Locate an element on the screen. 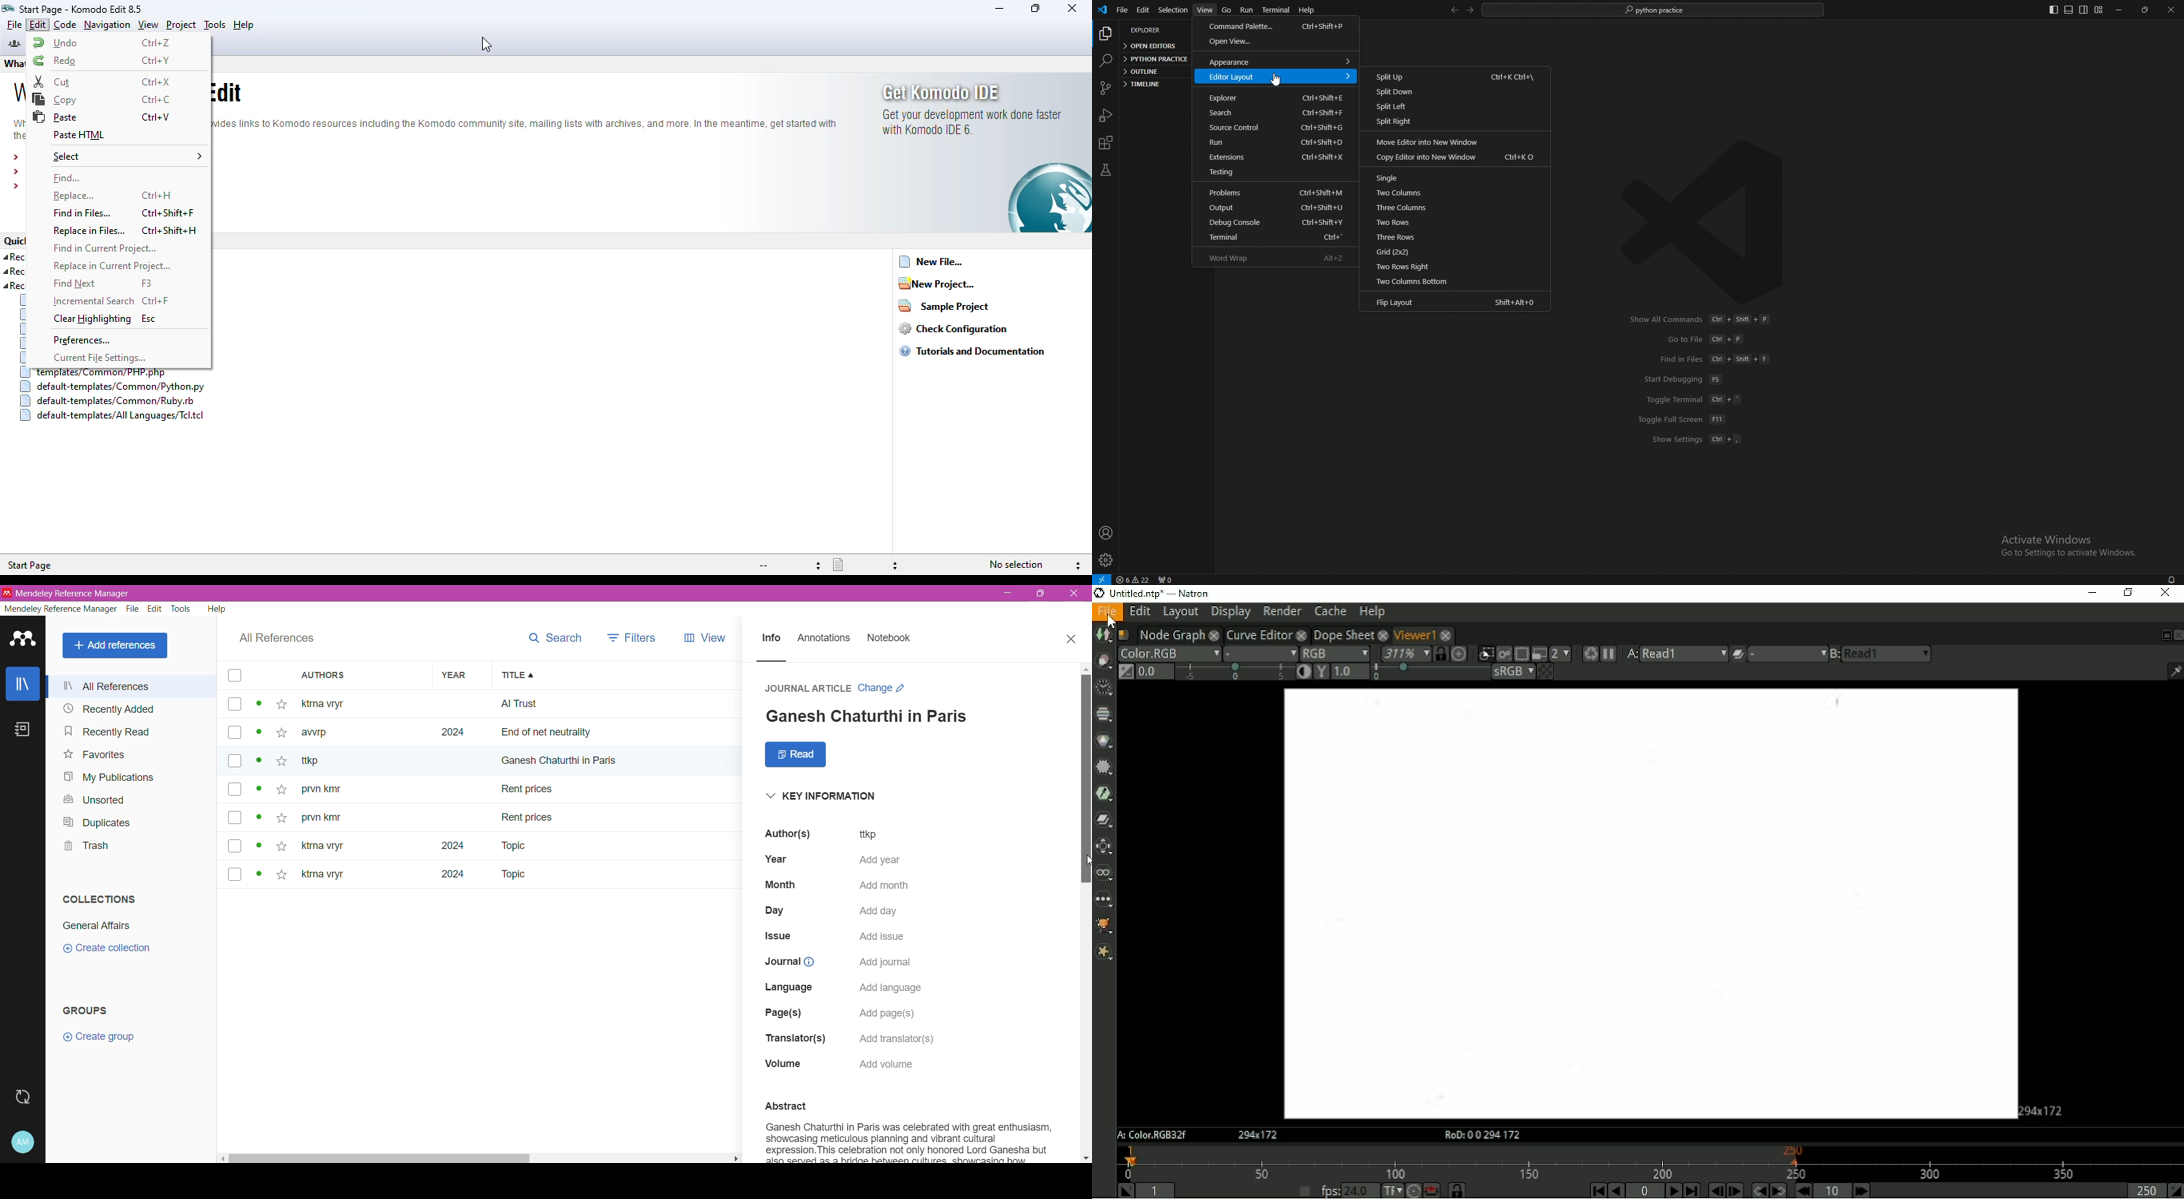  menu is located at coordinates (1787, 654).